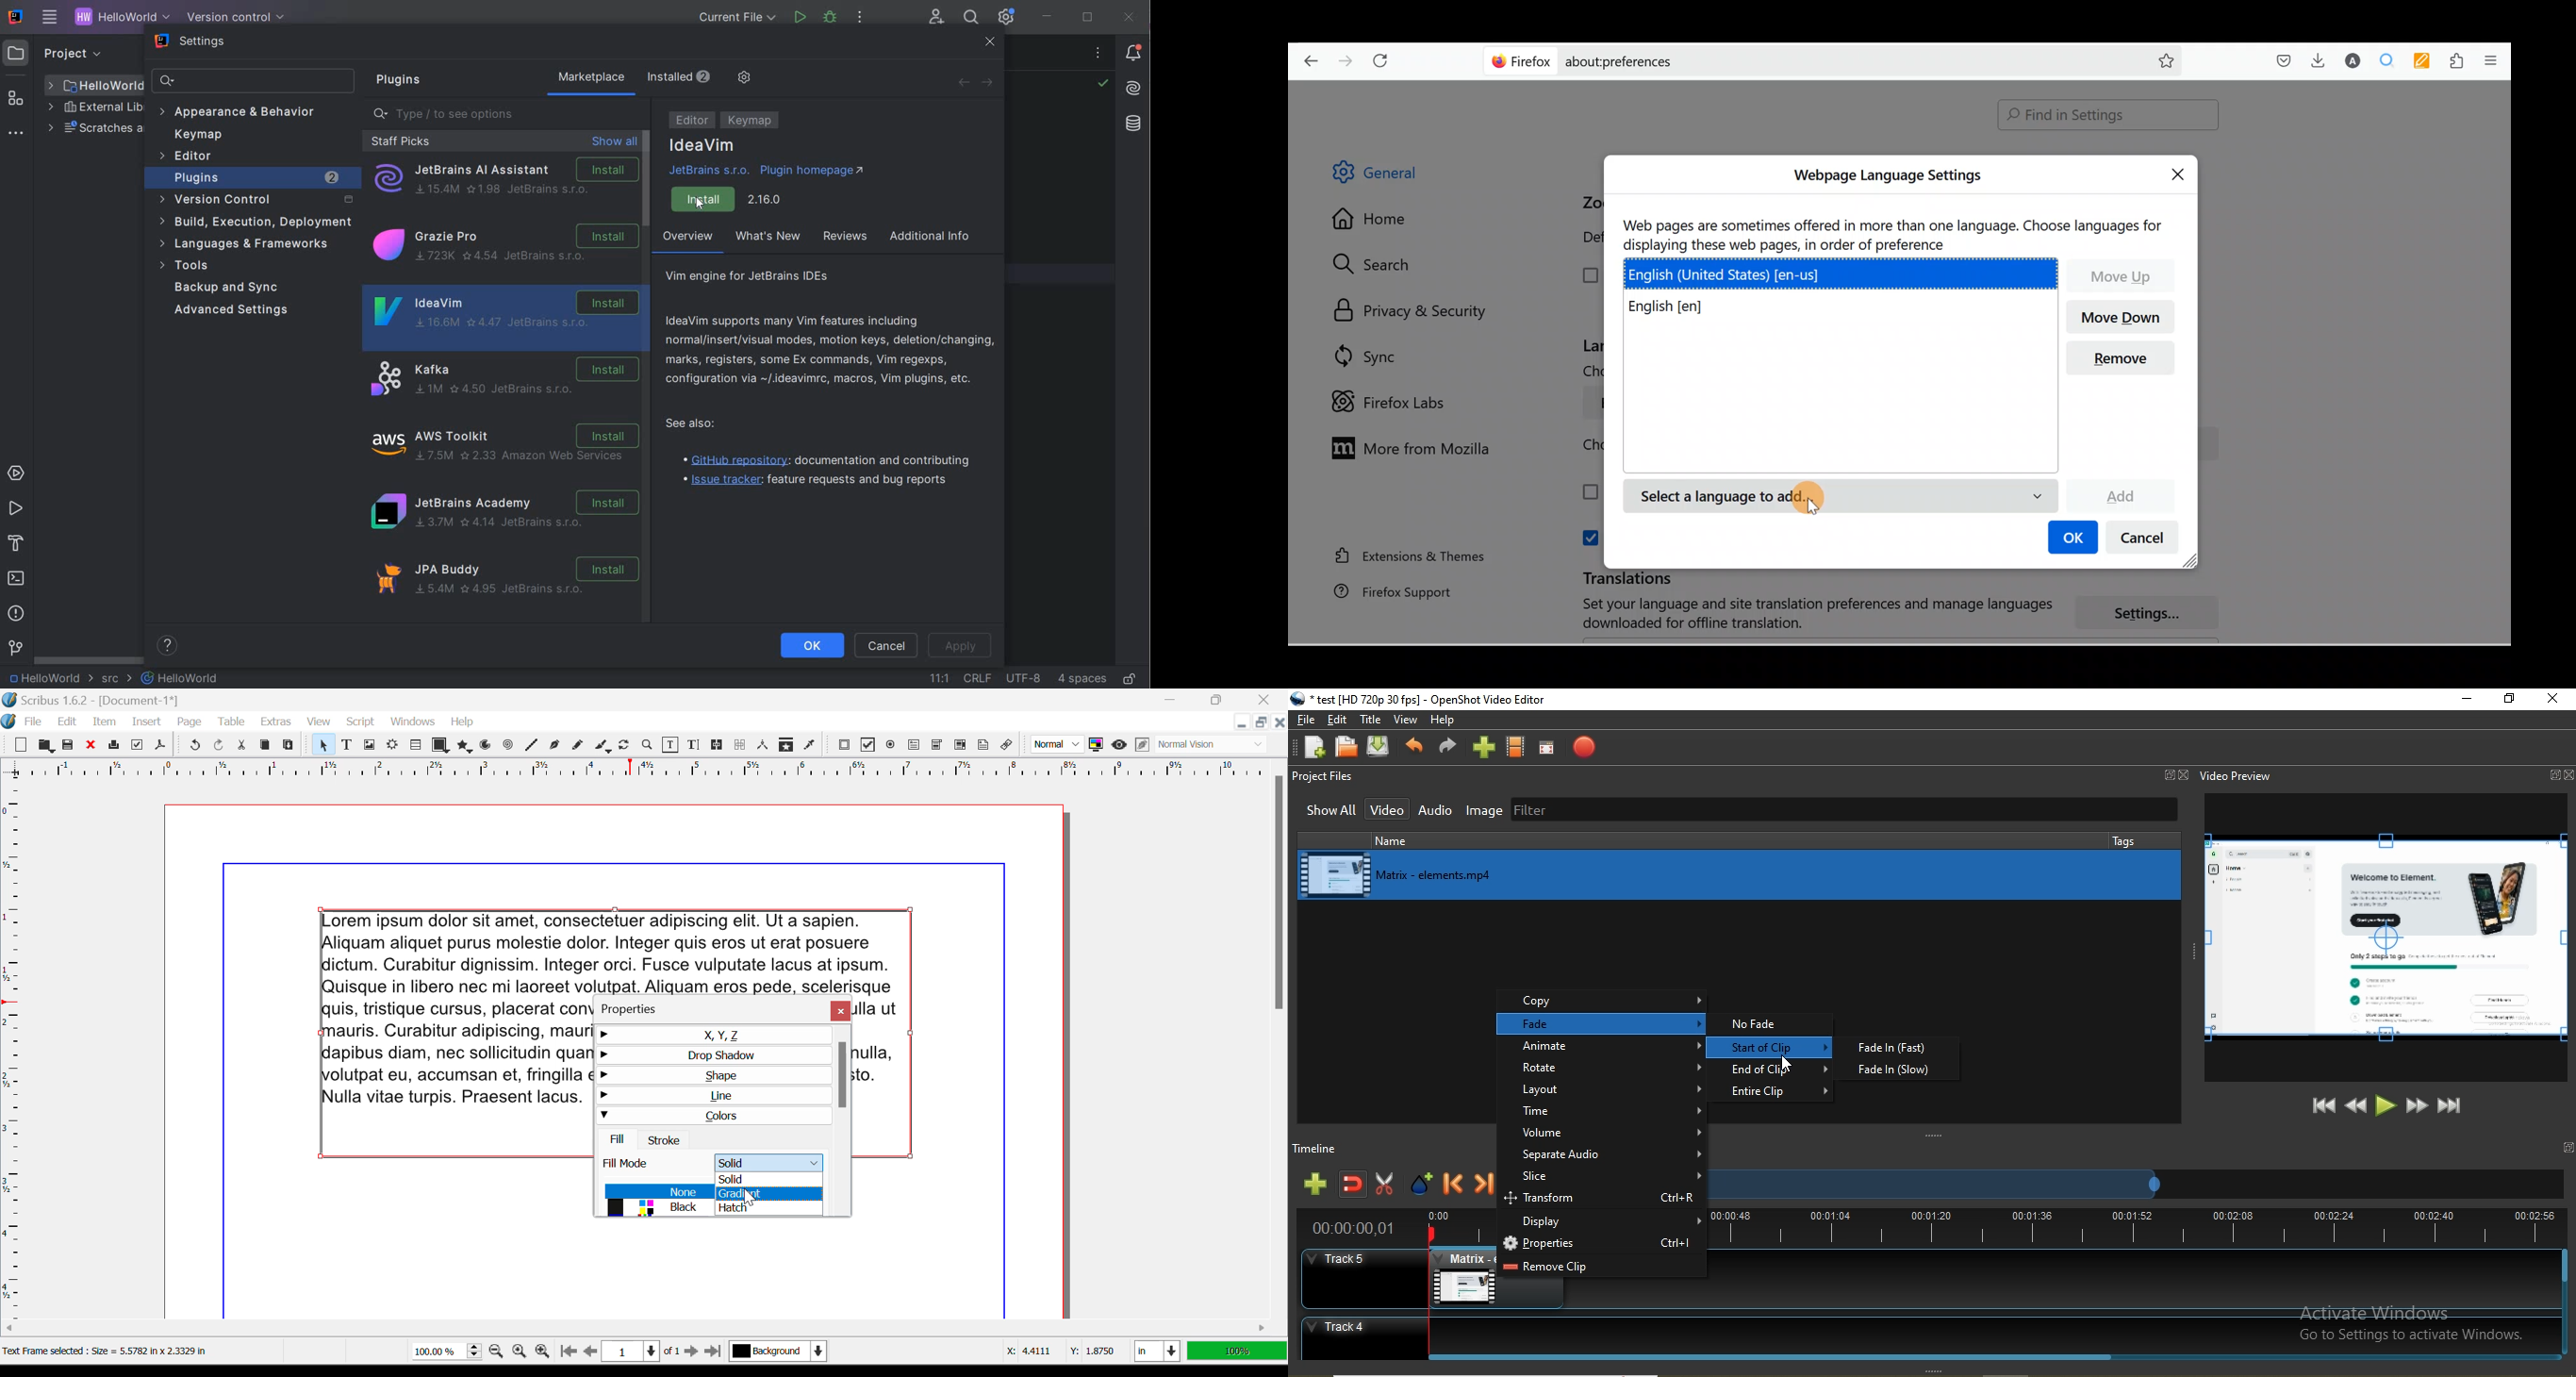 The image size is (2576, 1400). I want to click on entire clip, so click(1780, 1090).